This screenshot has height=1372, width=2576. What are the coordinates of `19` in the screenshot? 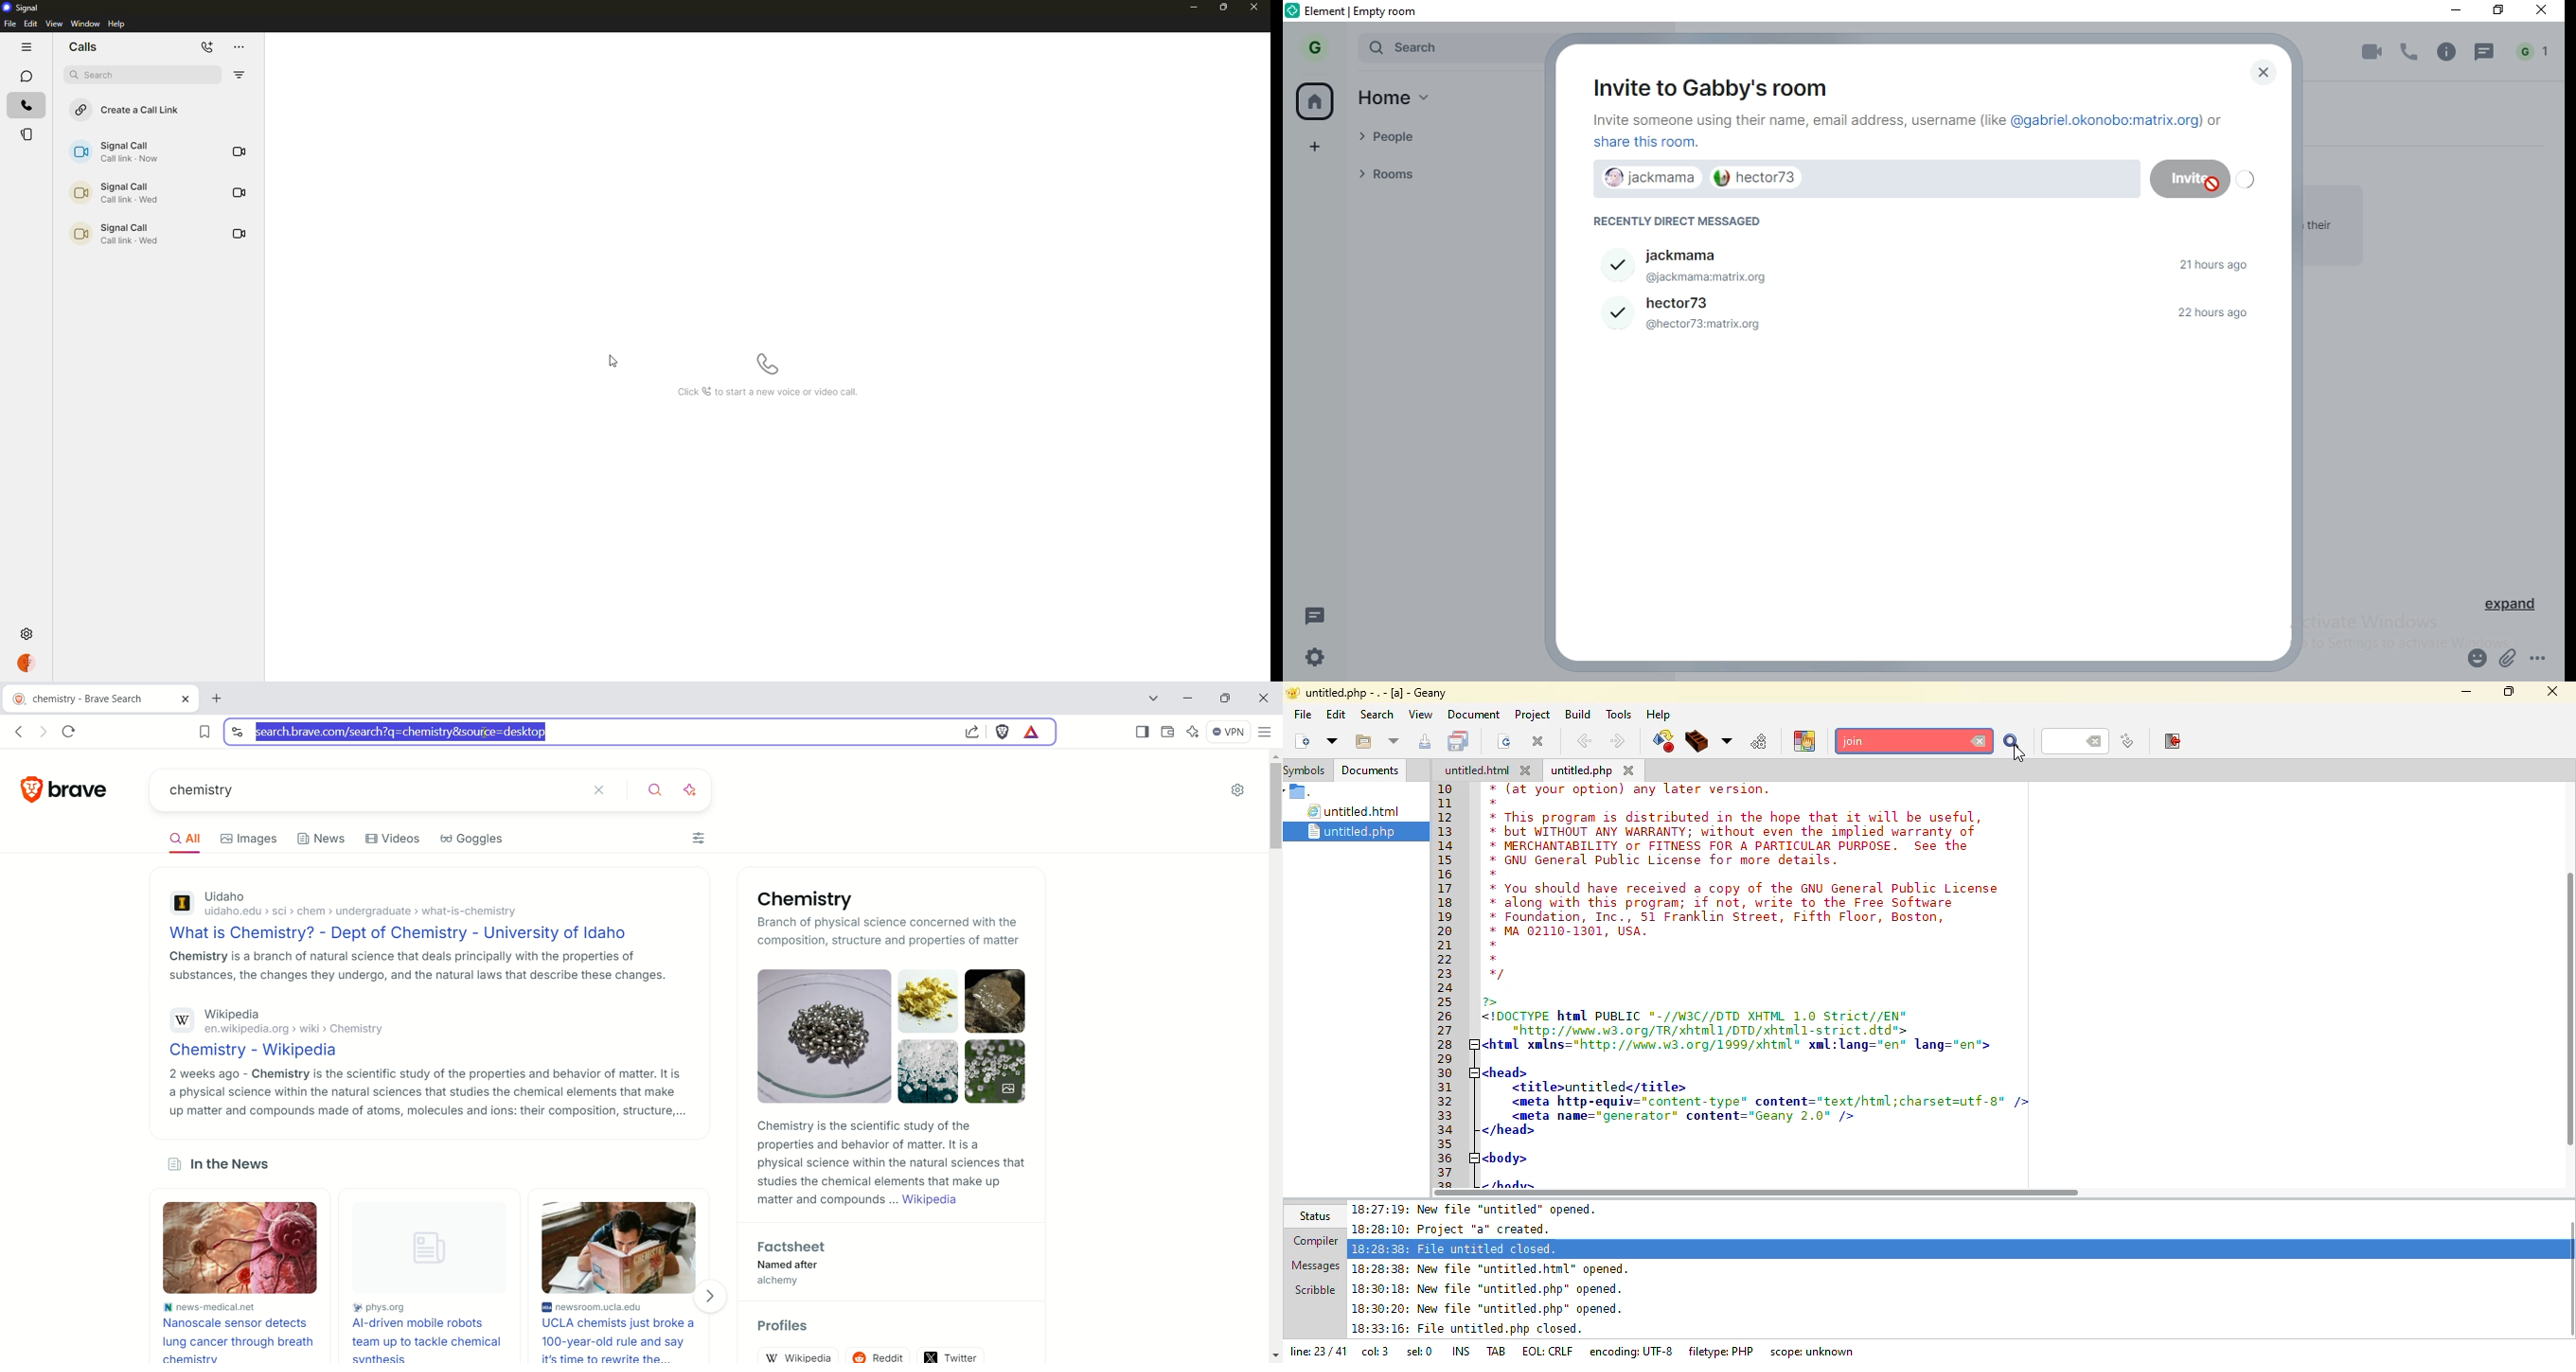 It's located at (1448, 915).